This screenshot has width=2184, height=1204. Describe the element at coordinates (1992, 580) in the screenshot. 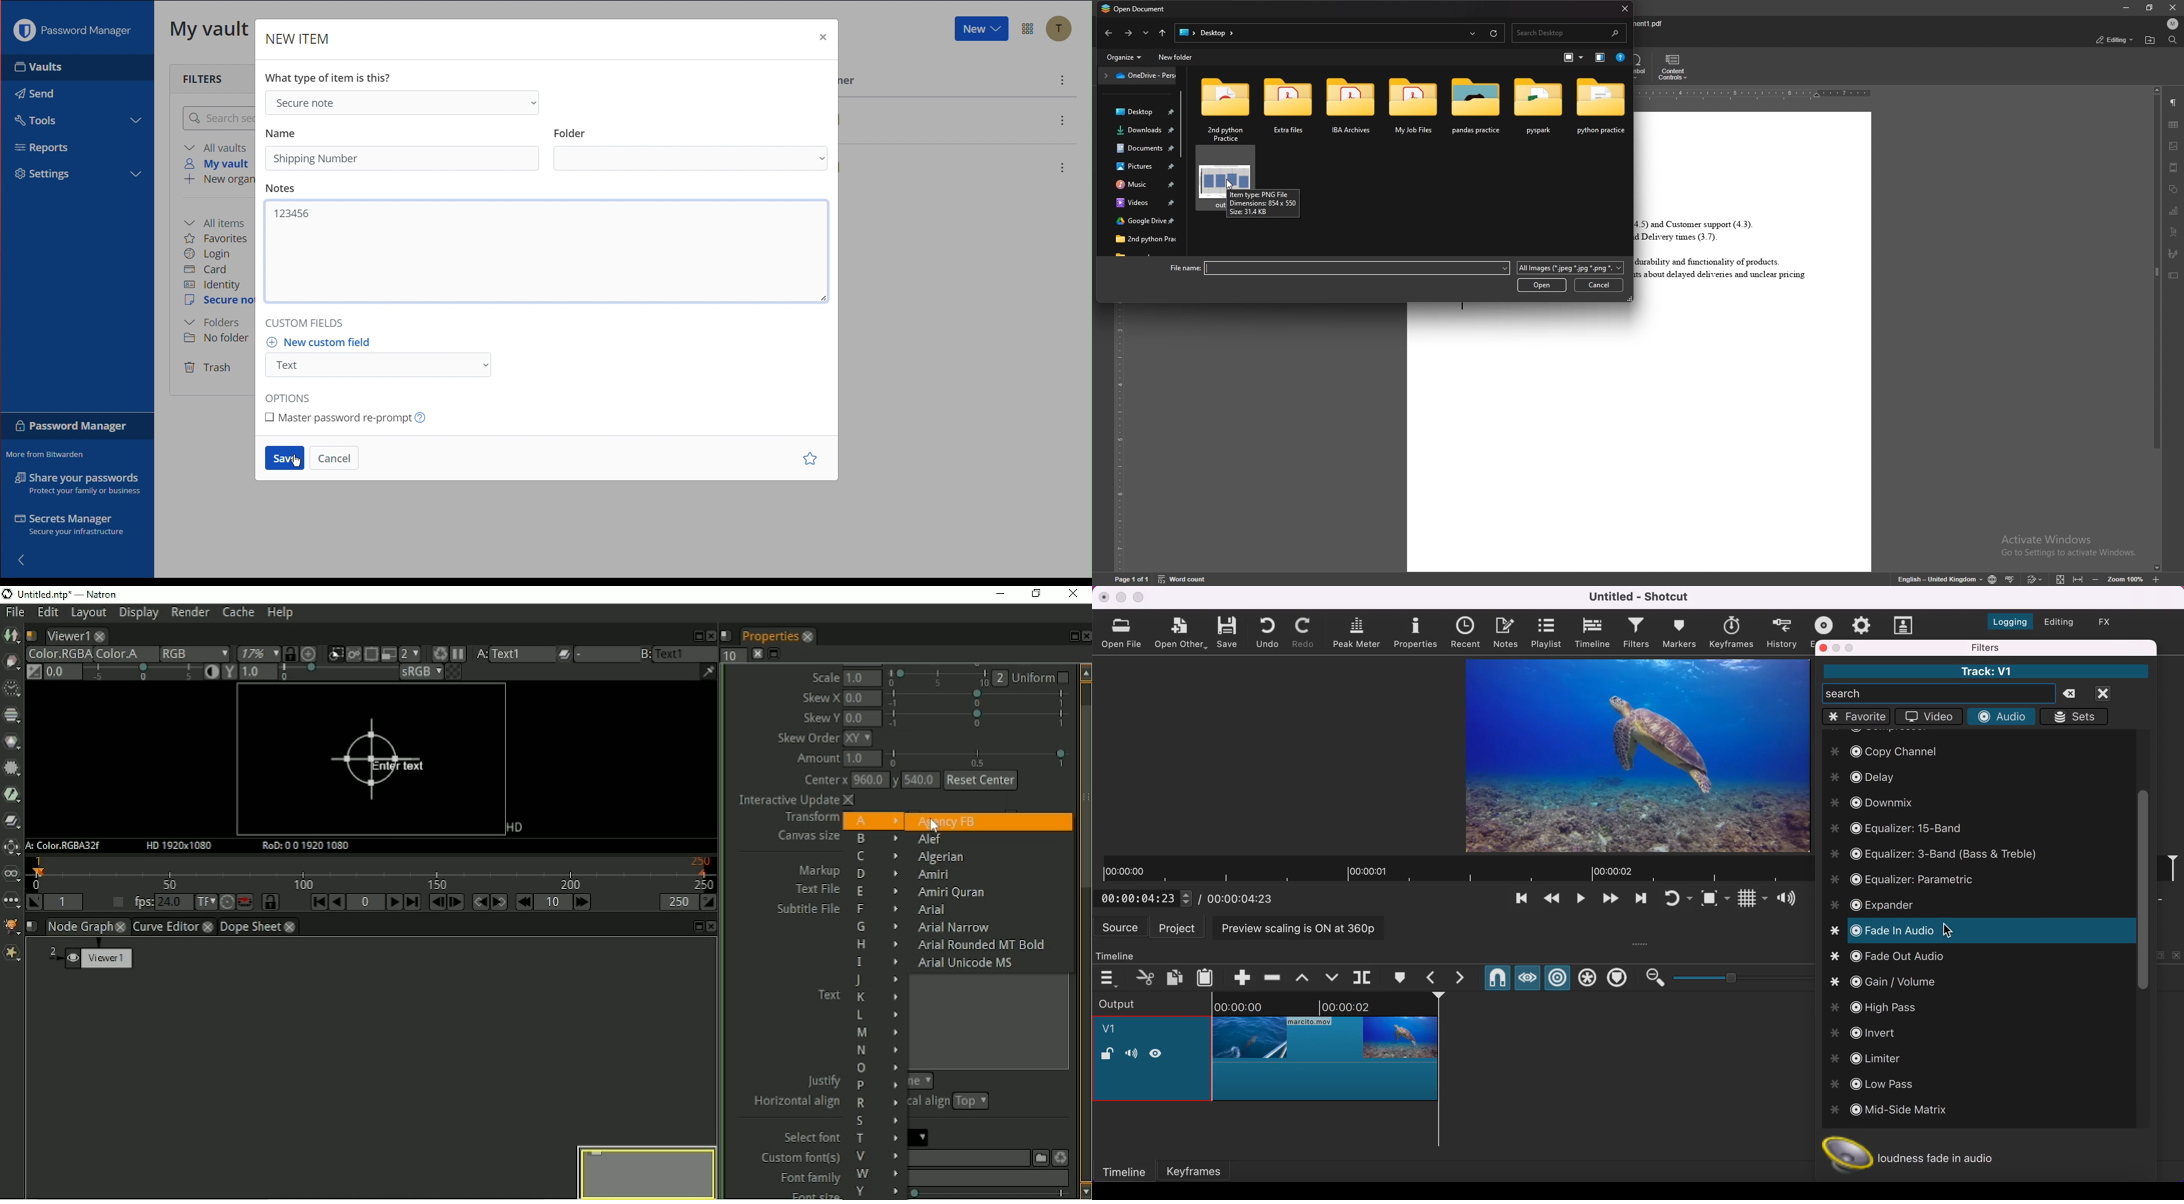

I see `change doc language` at that location.